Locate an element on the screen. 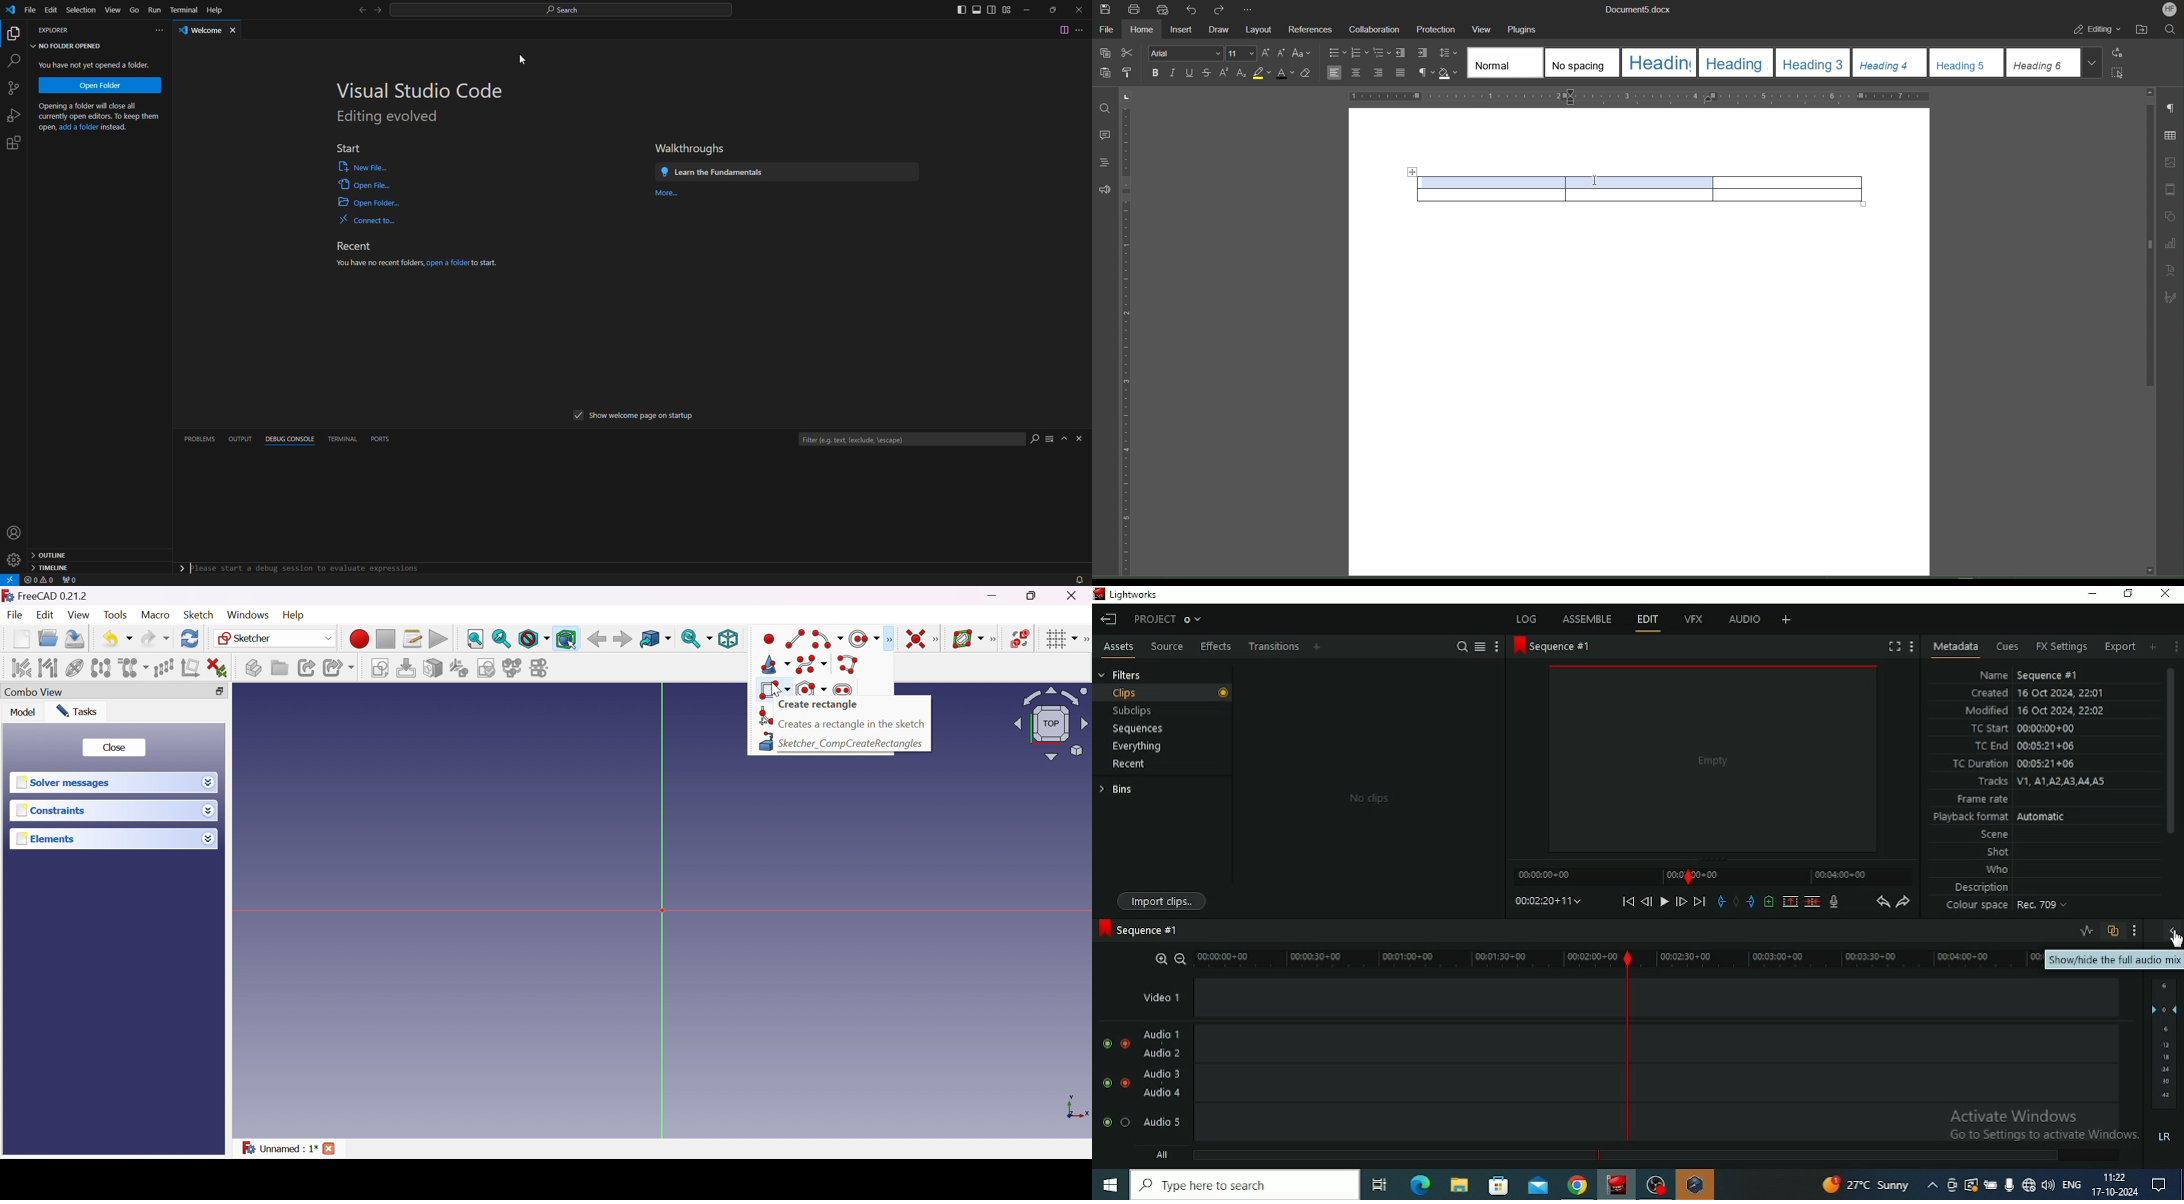 Image resolution: width=2184 pixels, height=1204 pixels. Recent is located at coordinates (359, 246).